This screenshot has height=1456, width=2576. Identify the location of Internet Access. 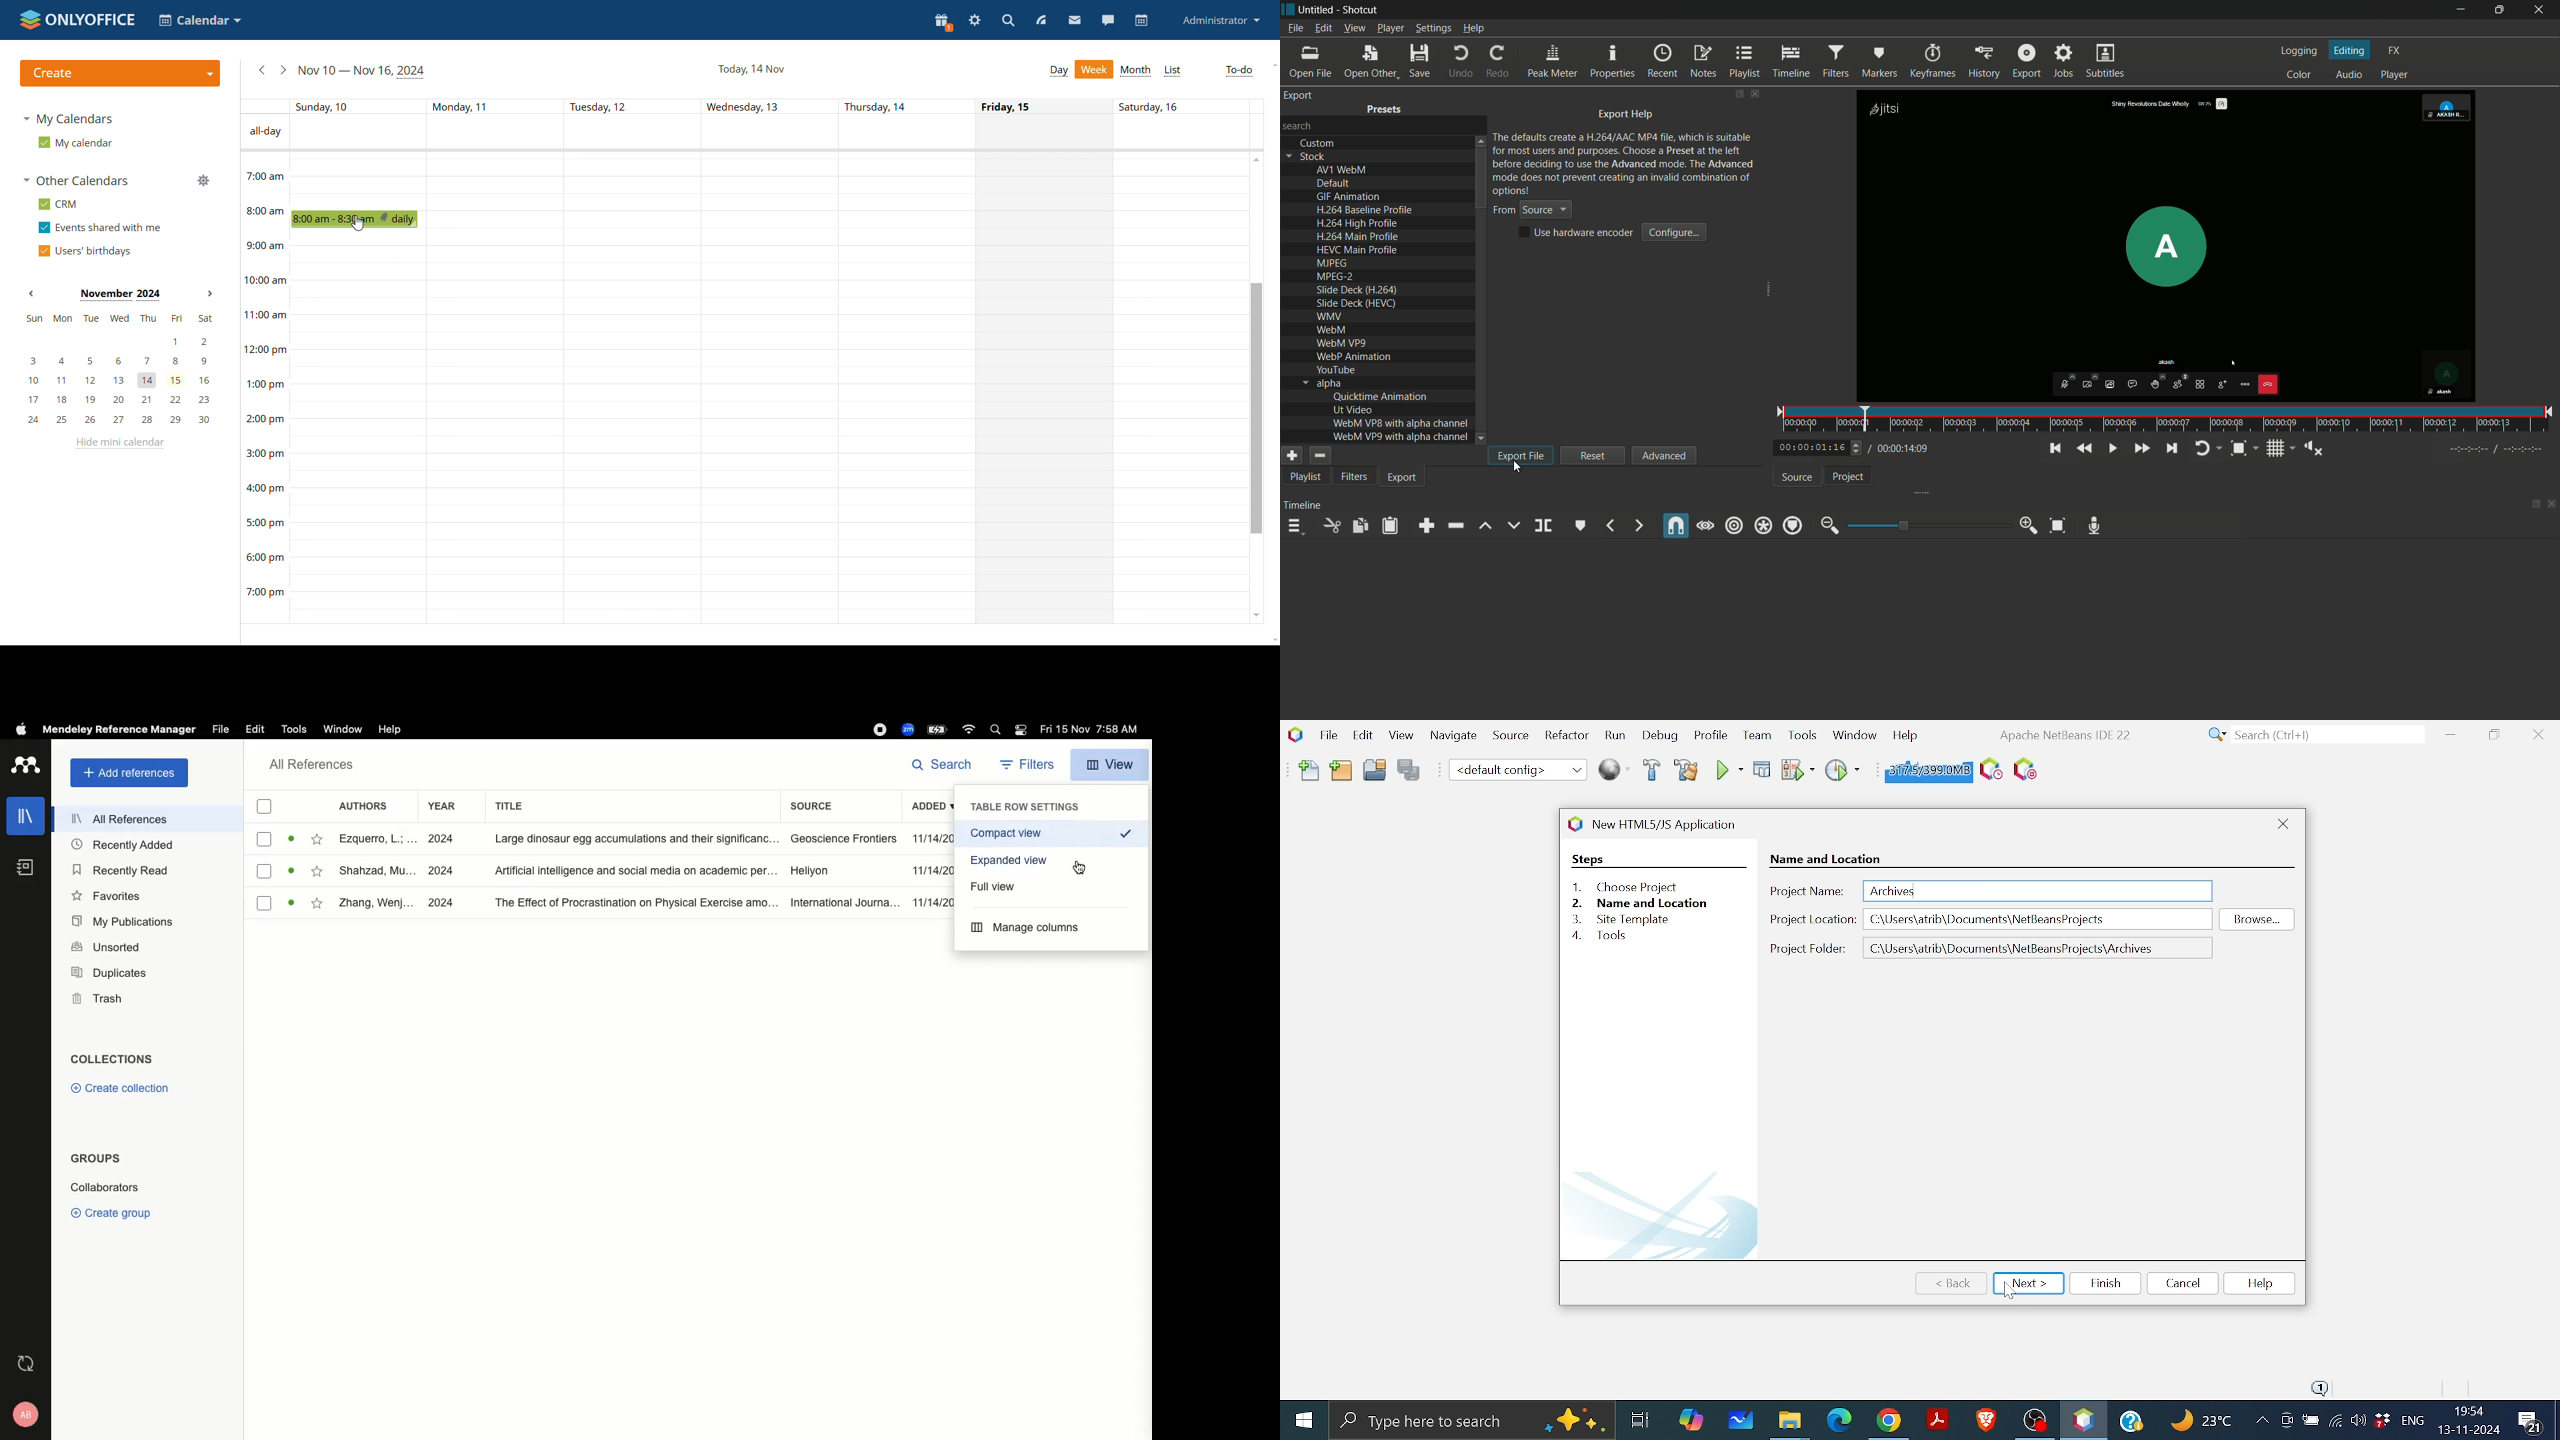
(2334, 1423).